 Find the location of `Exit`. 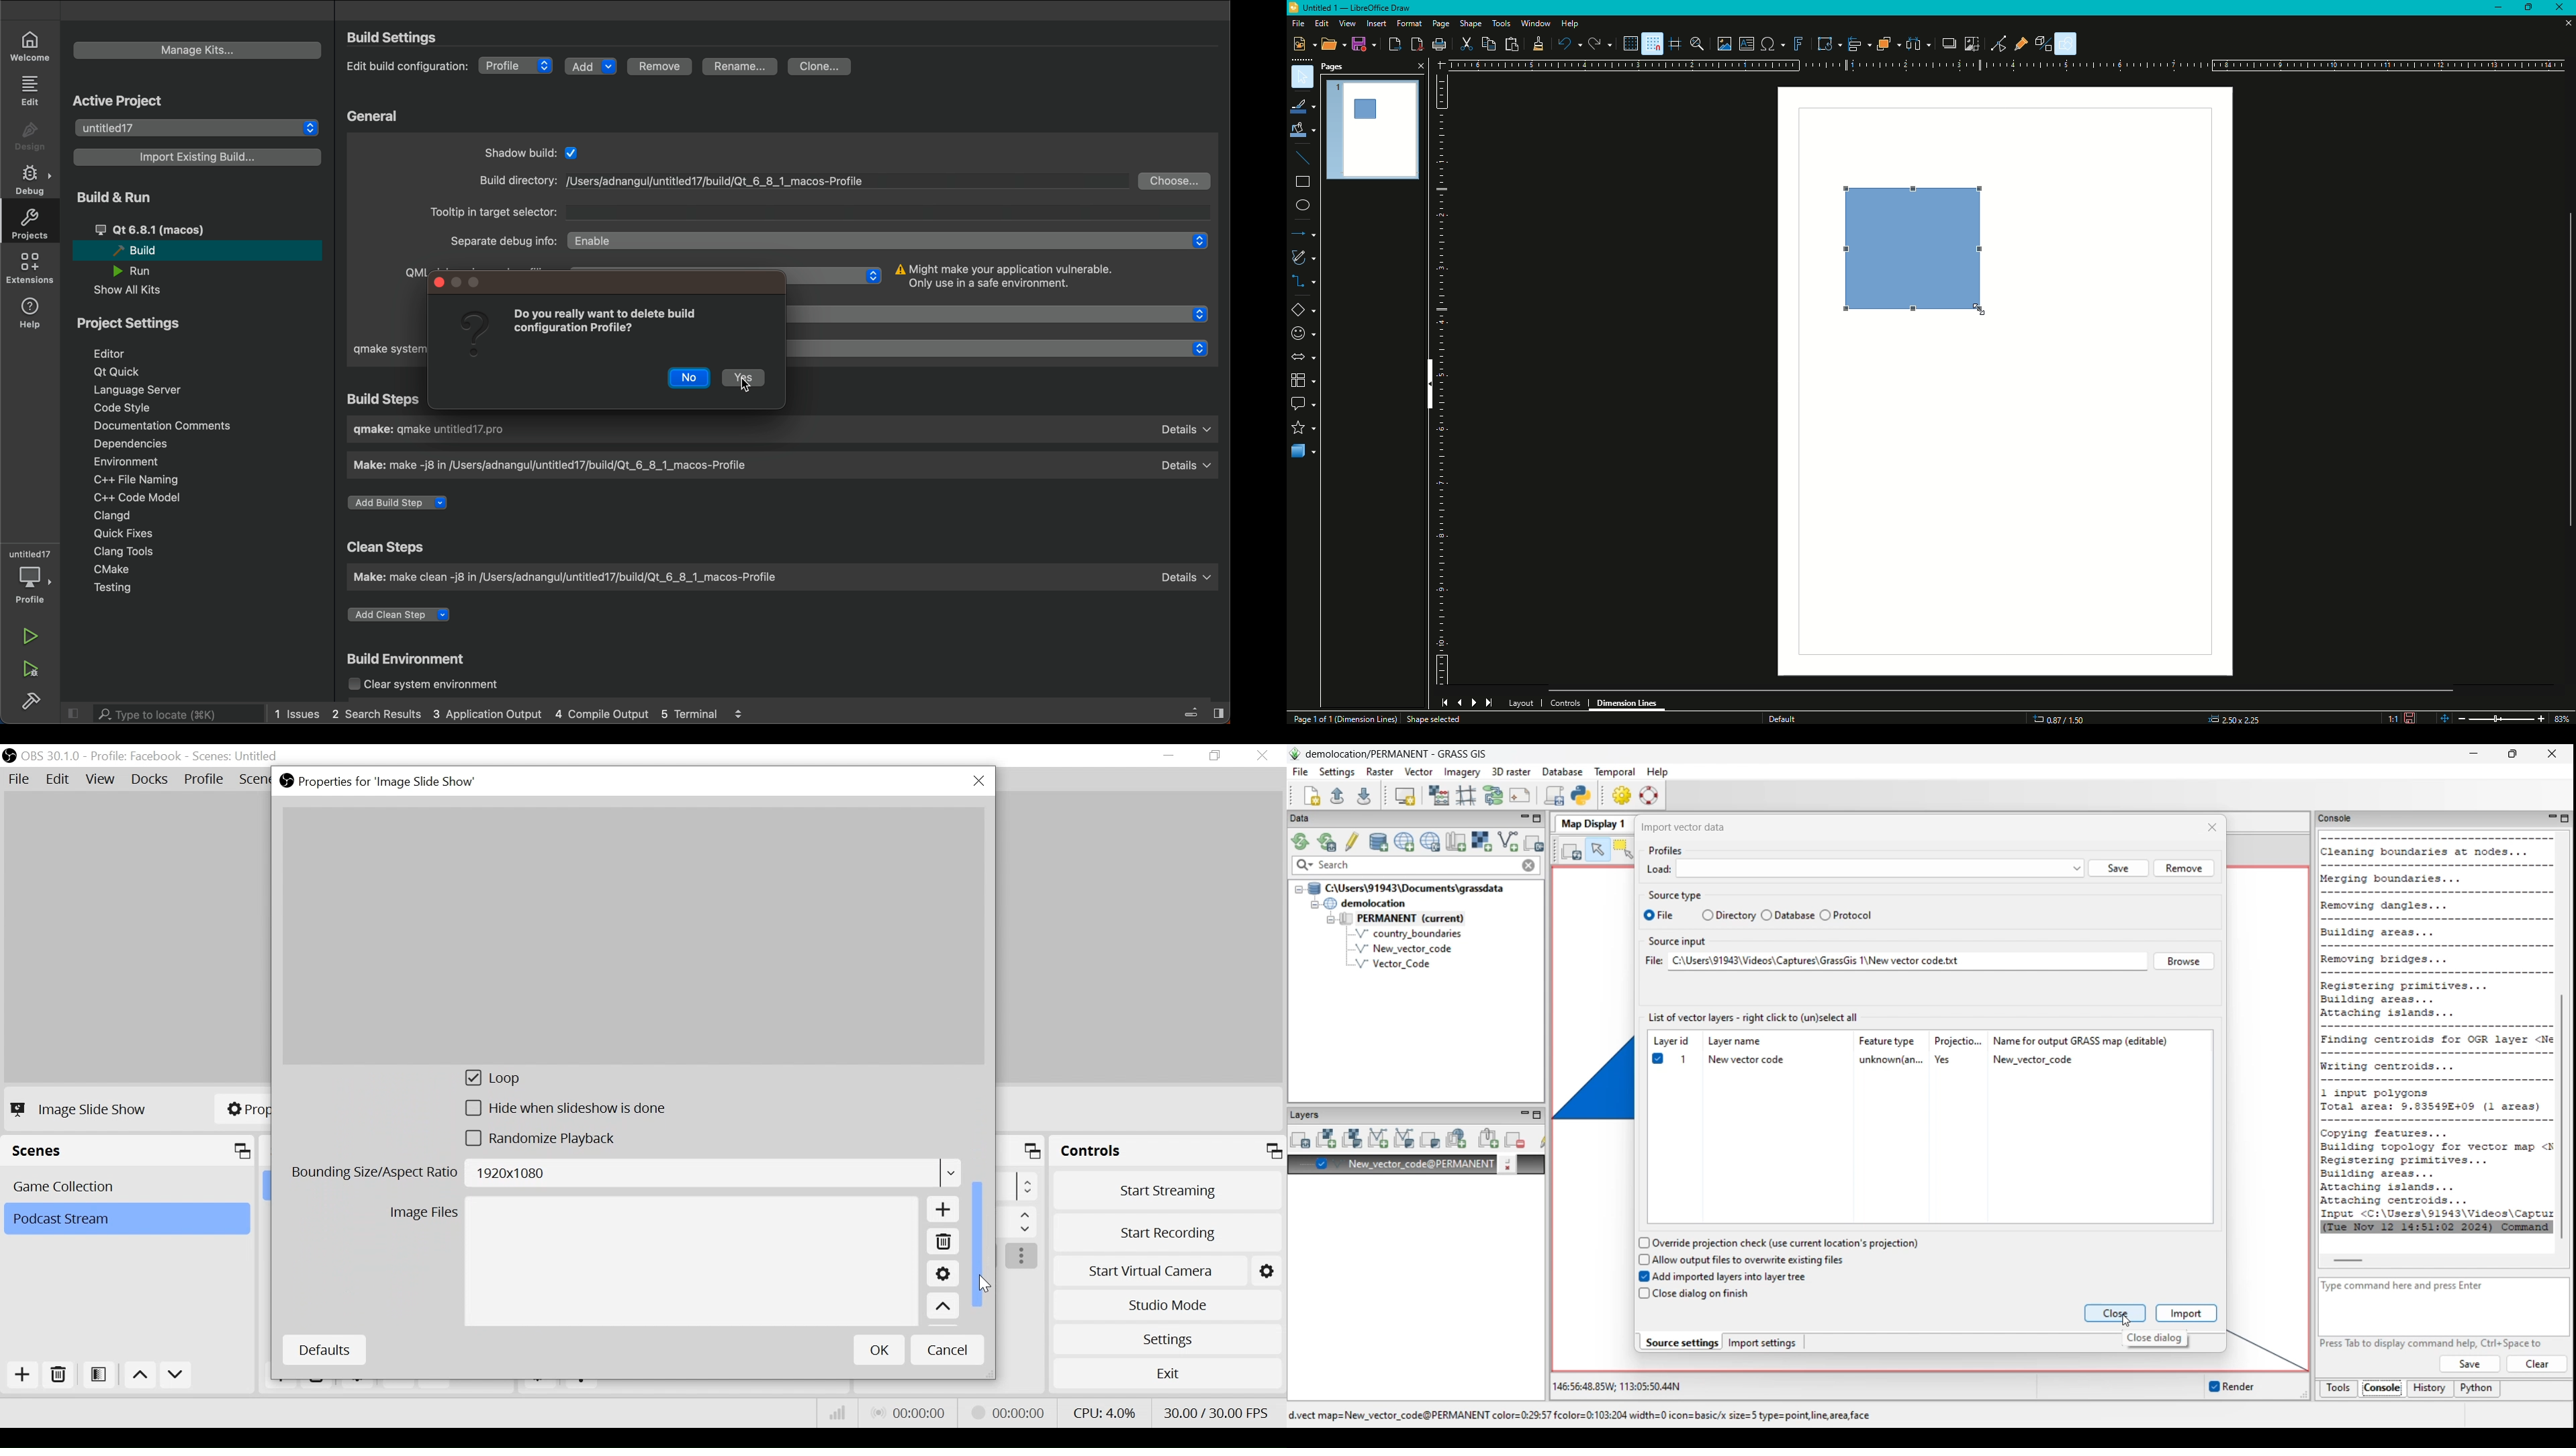

Exit is located at coordinates (1168, 1376).